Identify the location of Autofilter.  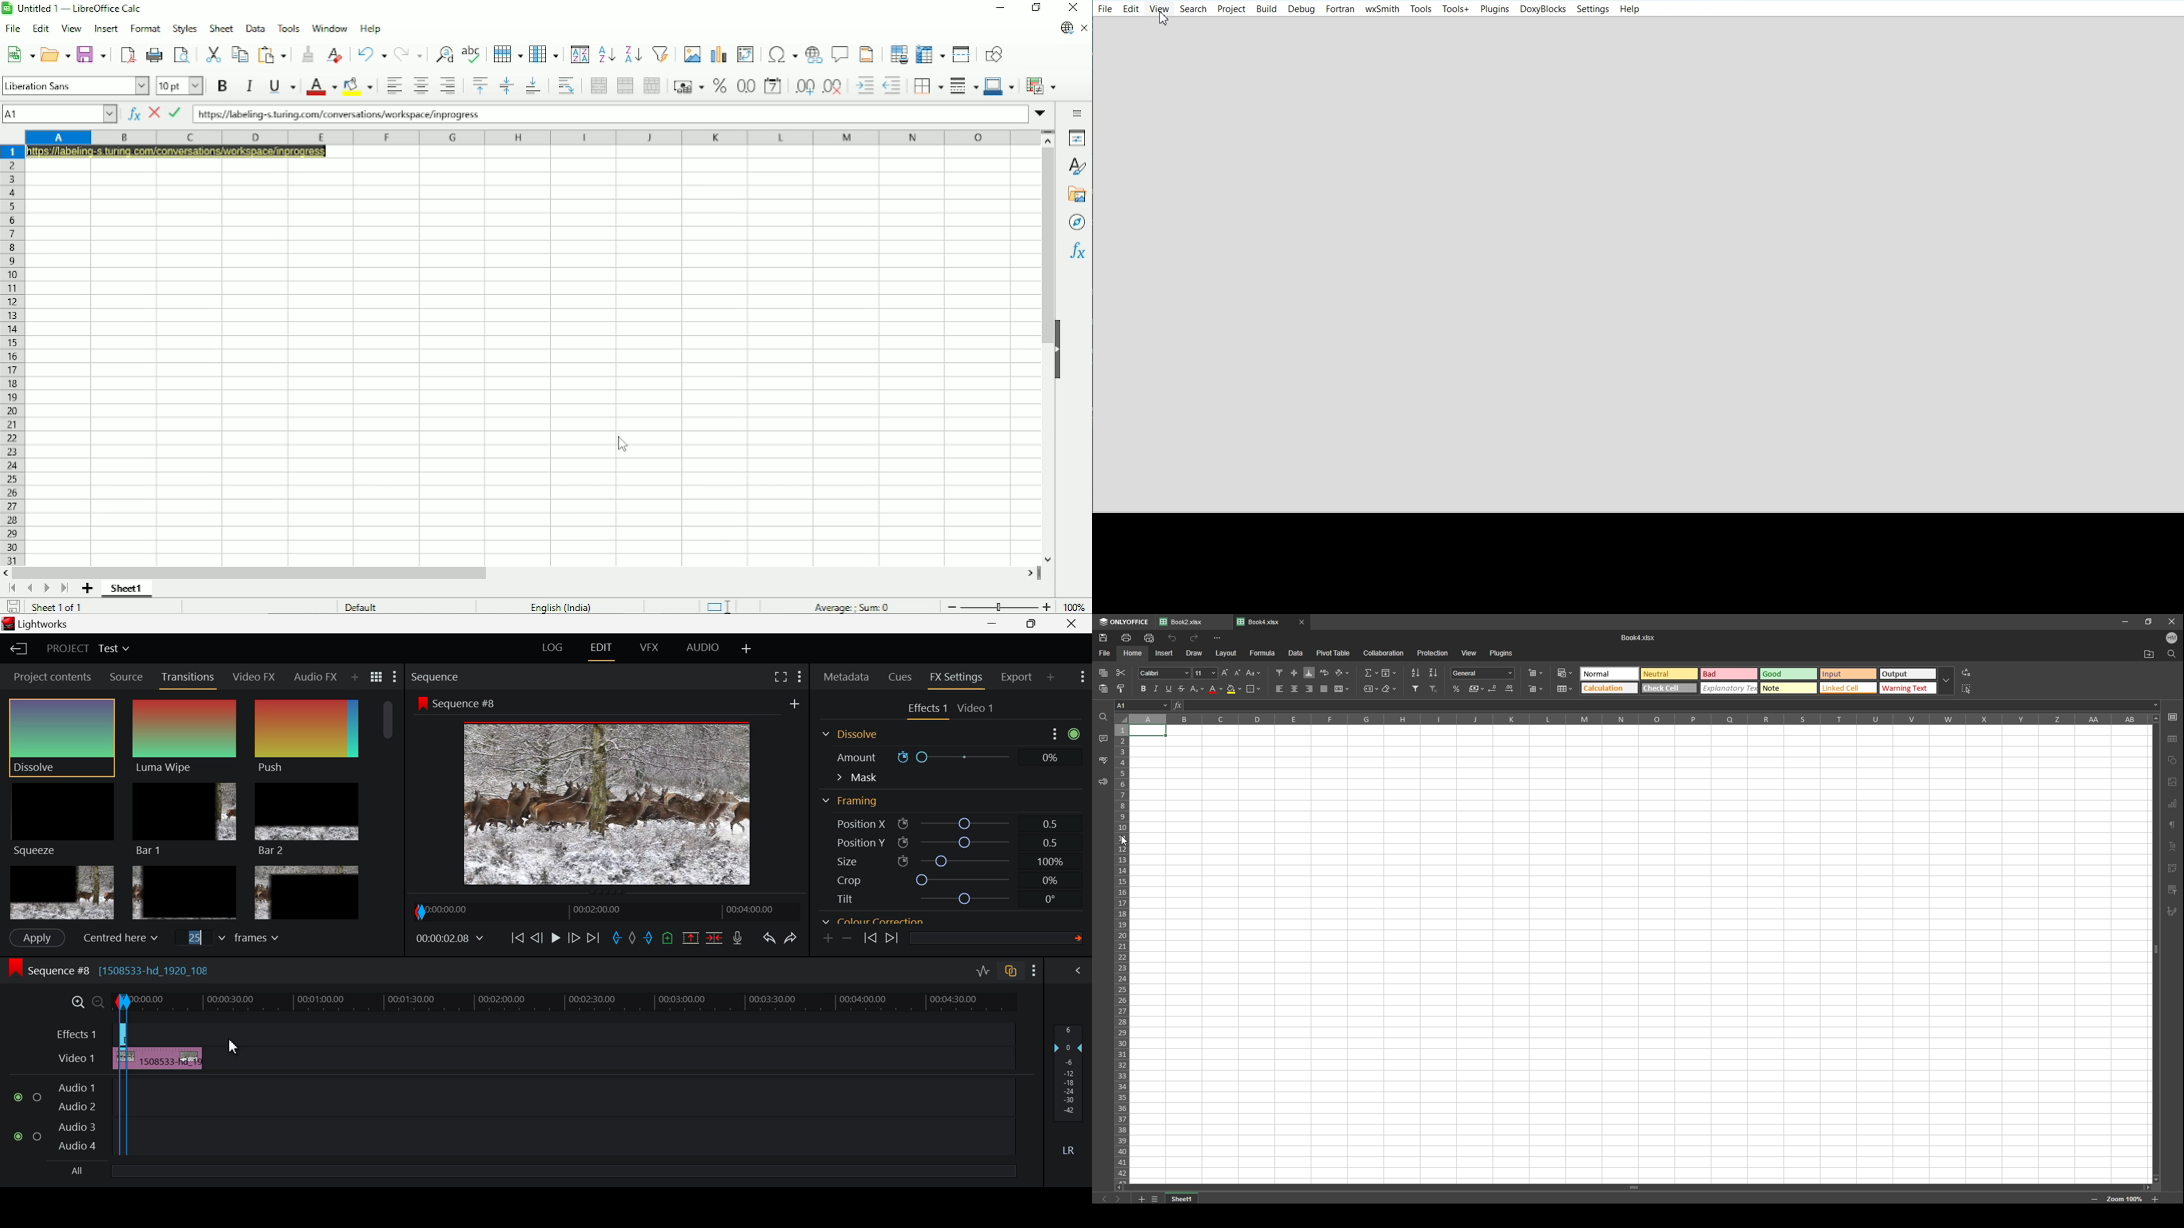
(661, 53).